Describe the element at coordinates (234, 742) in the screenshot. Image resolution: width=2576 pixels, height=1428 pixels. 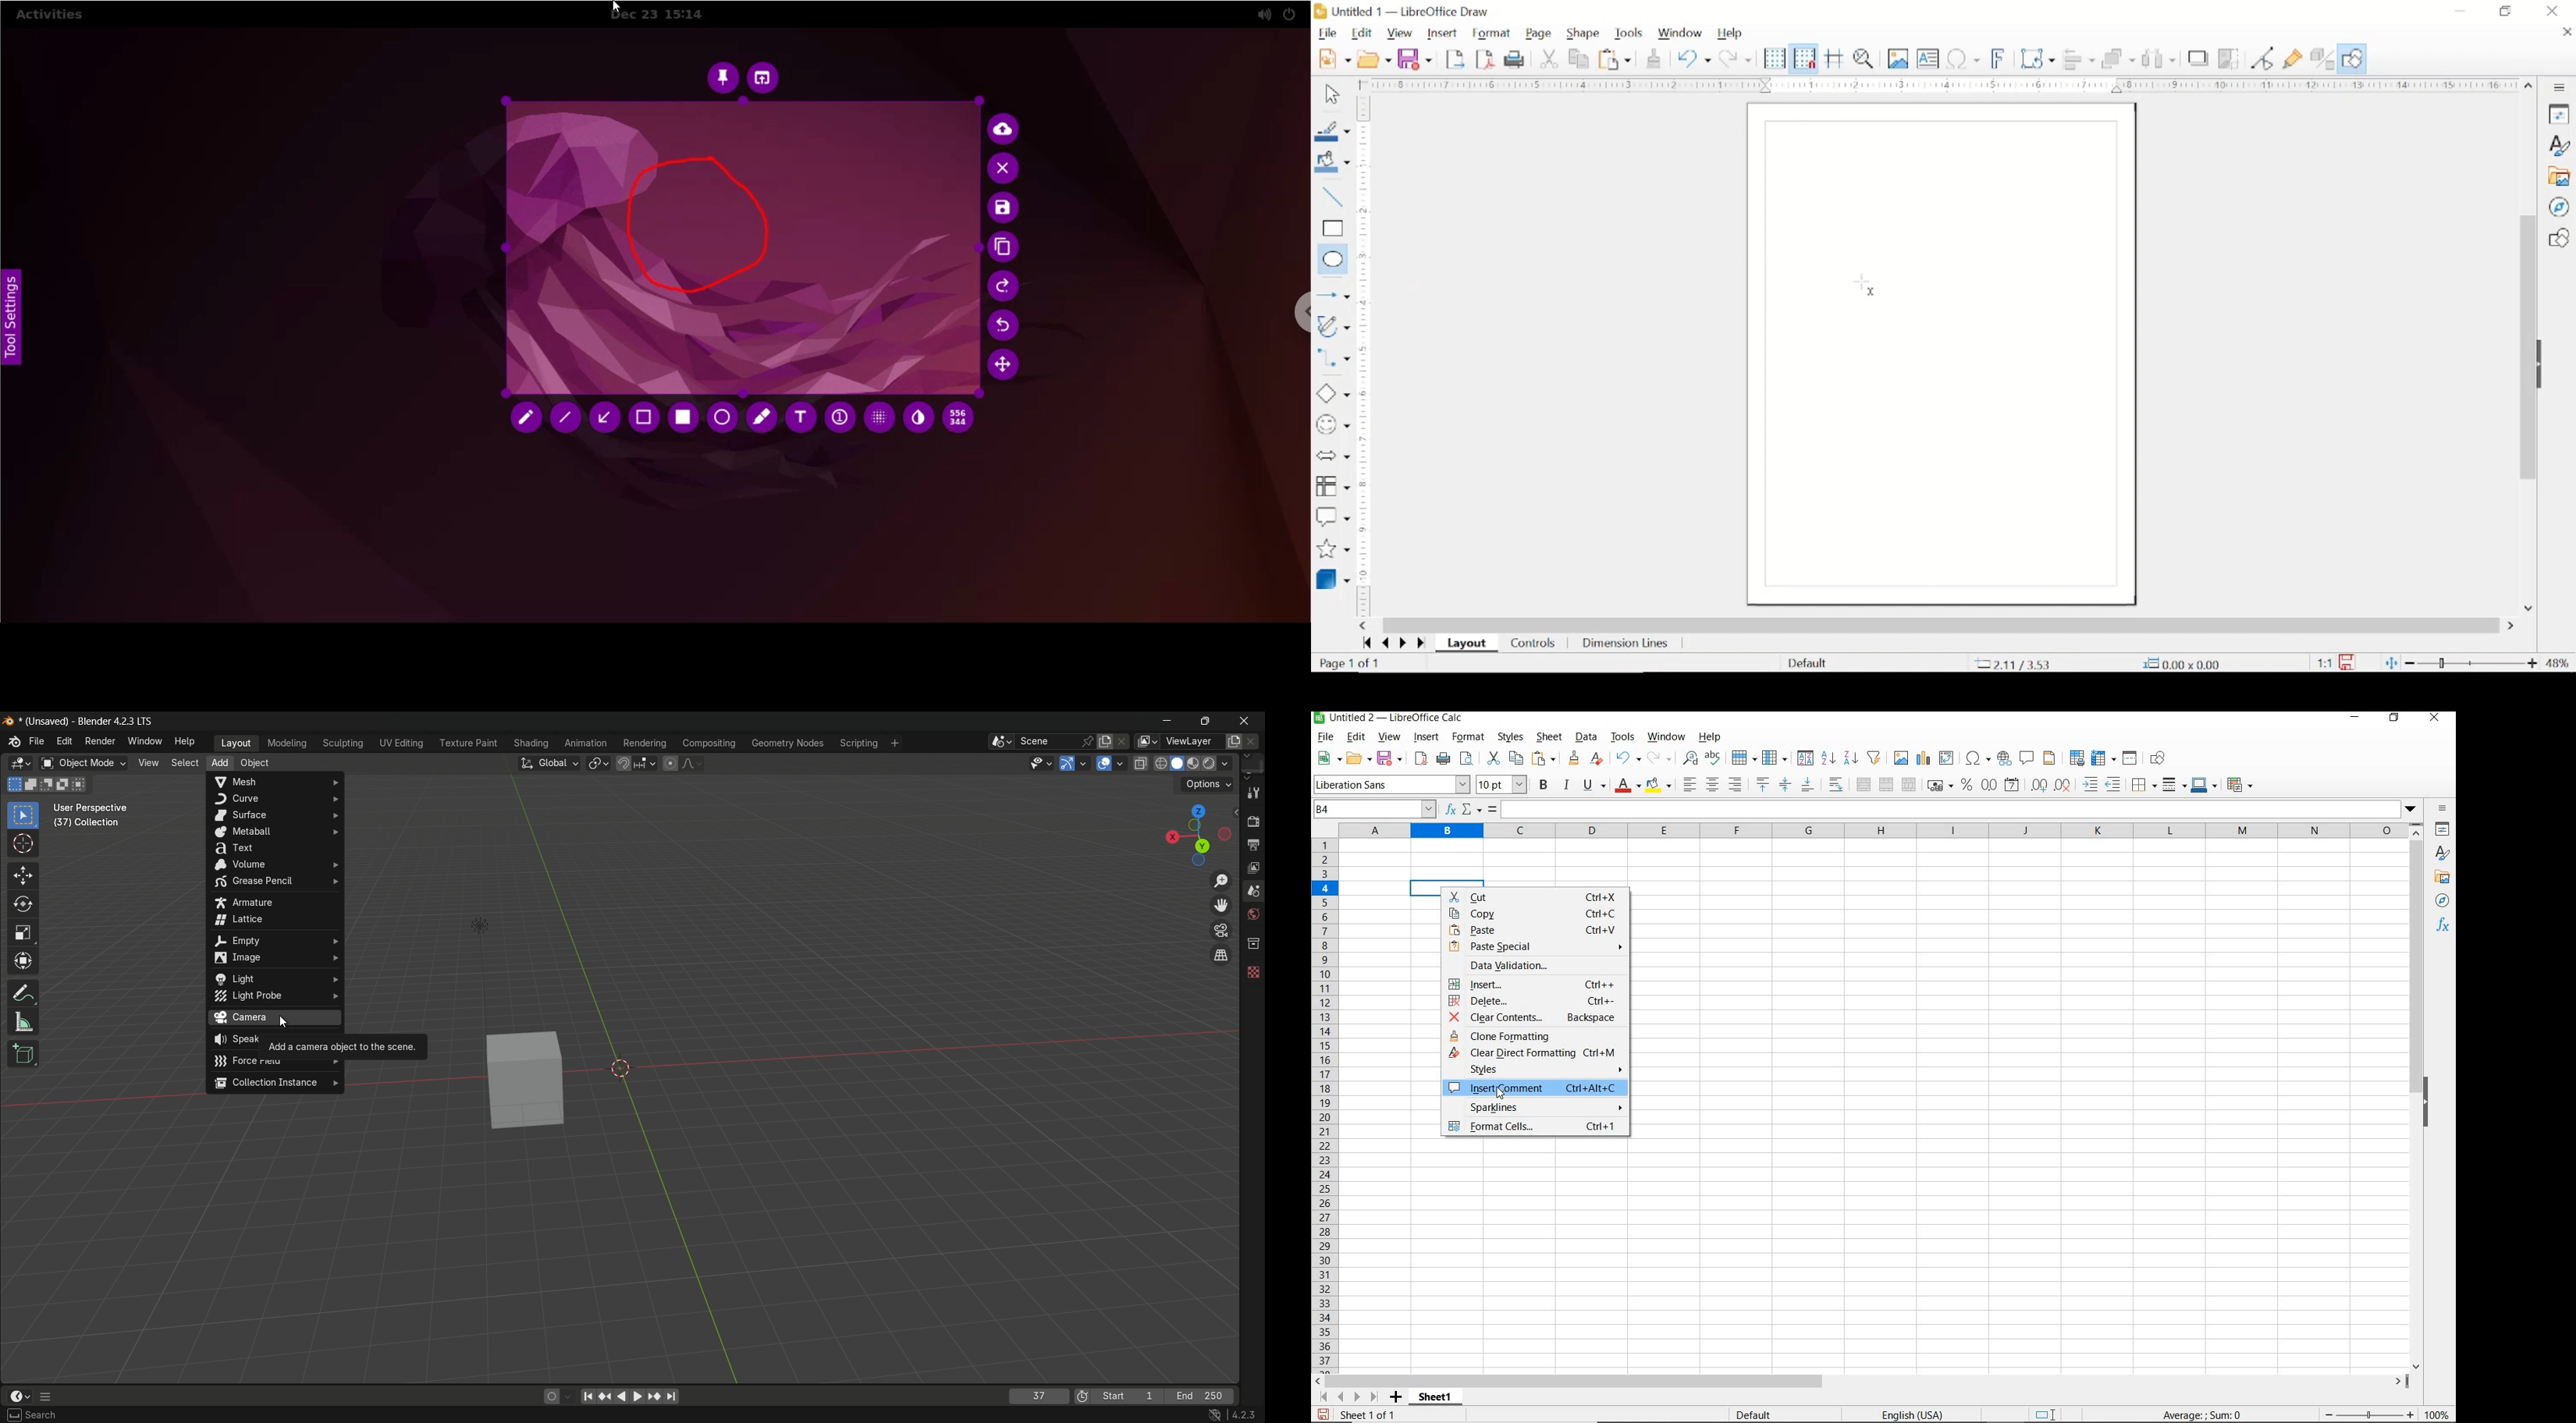
I see `layout menu` at that location.